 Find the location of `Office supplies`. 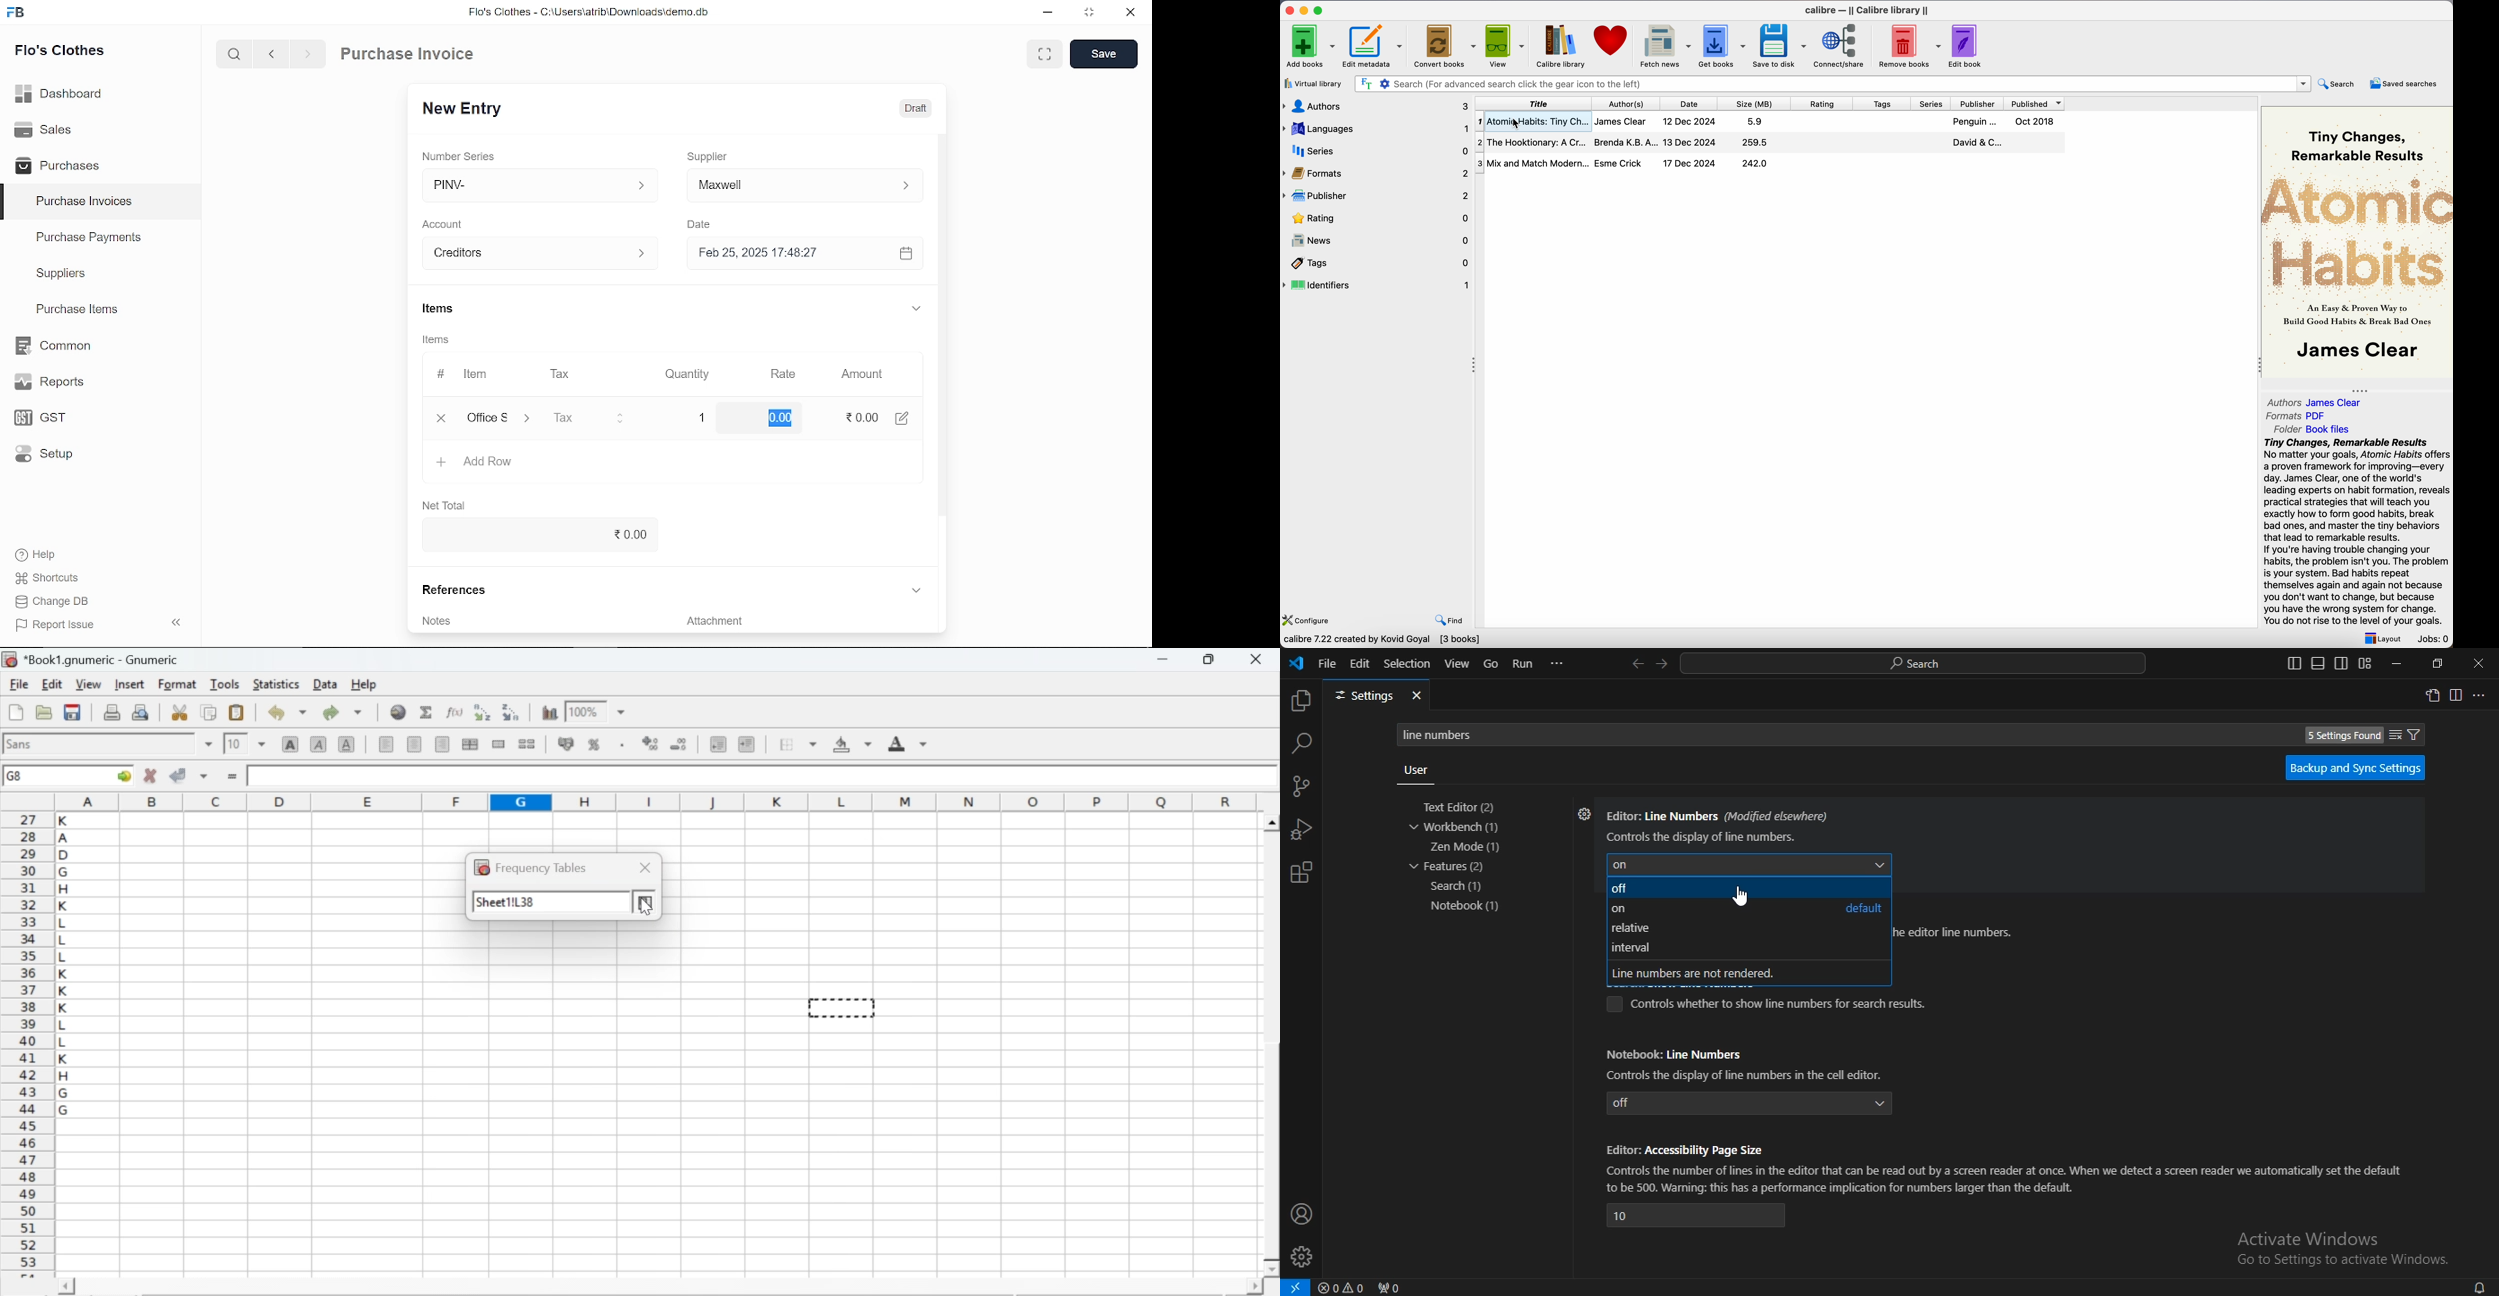

Office supplies is located at coordinates (501, 418).